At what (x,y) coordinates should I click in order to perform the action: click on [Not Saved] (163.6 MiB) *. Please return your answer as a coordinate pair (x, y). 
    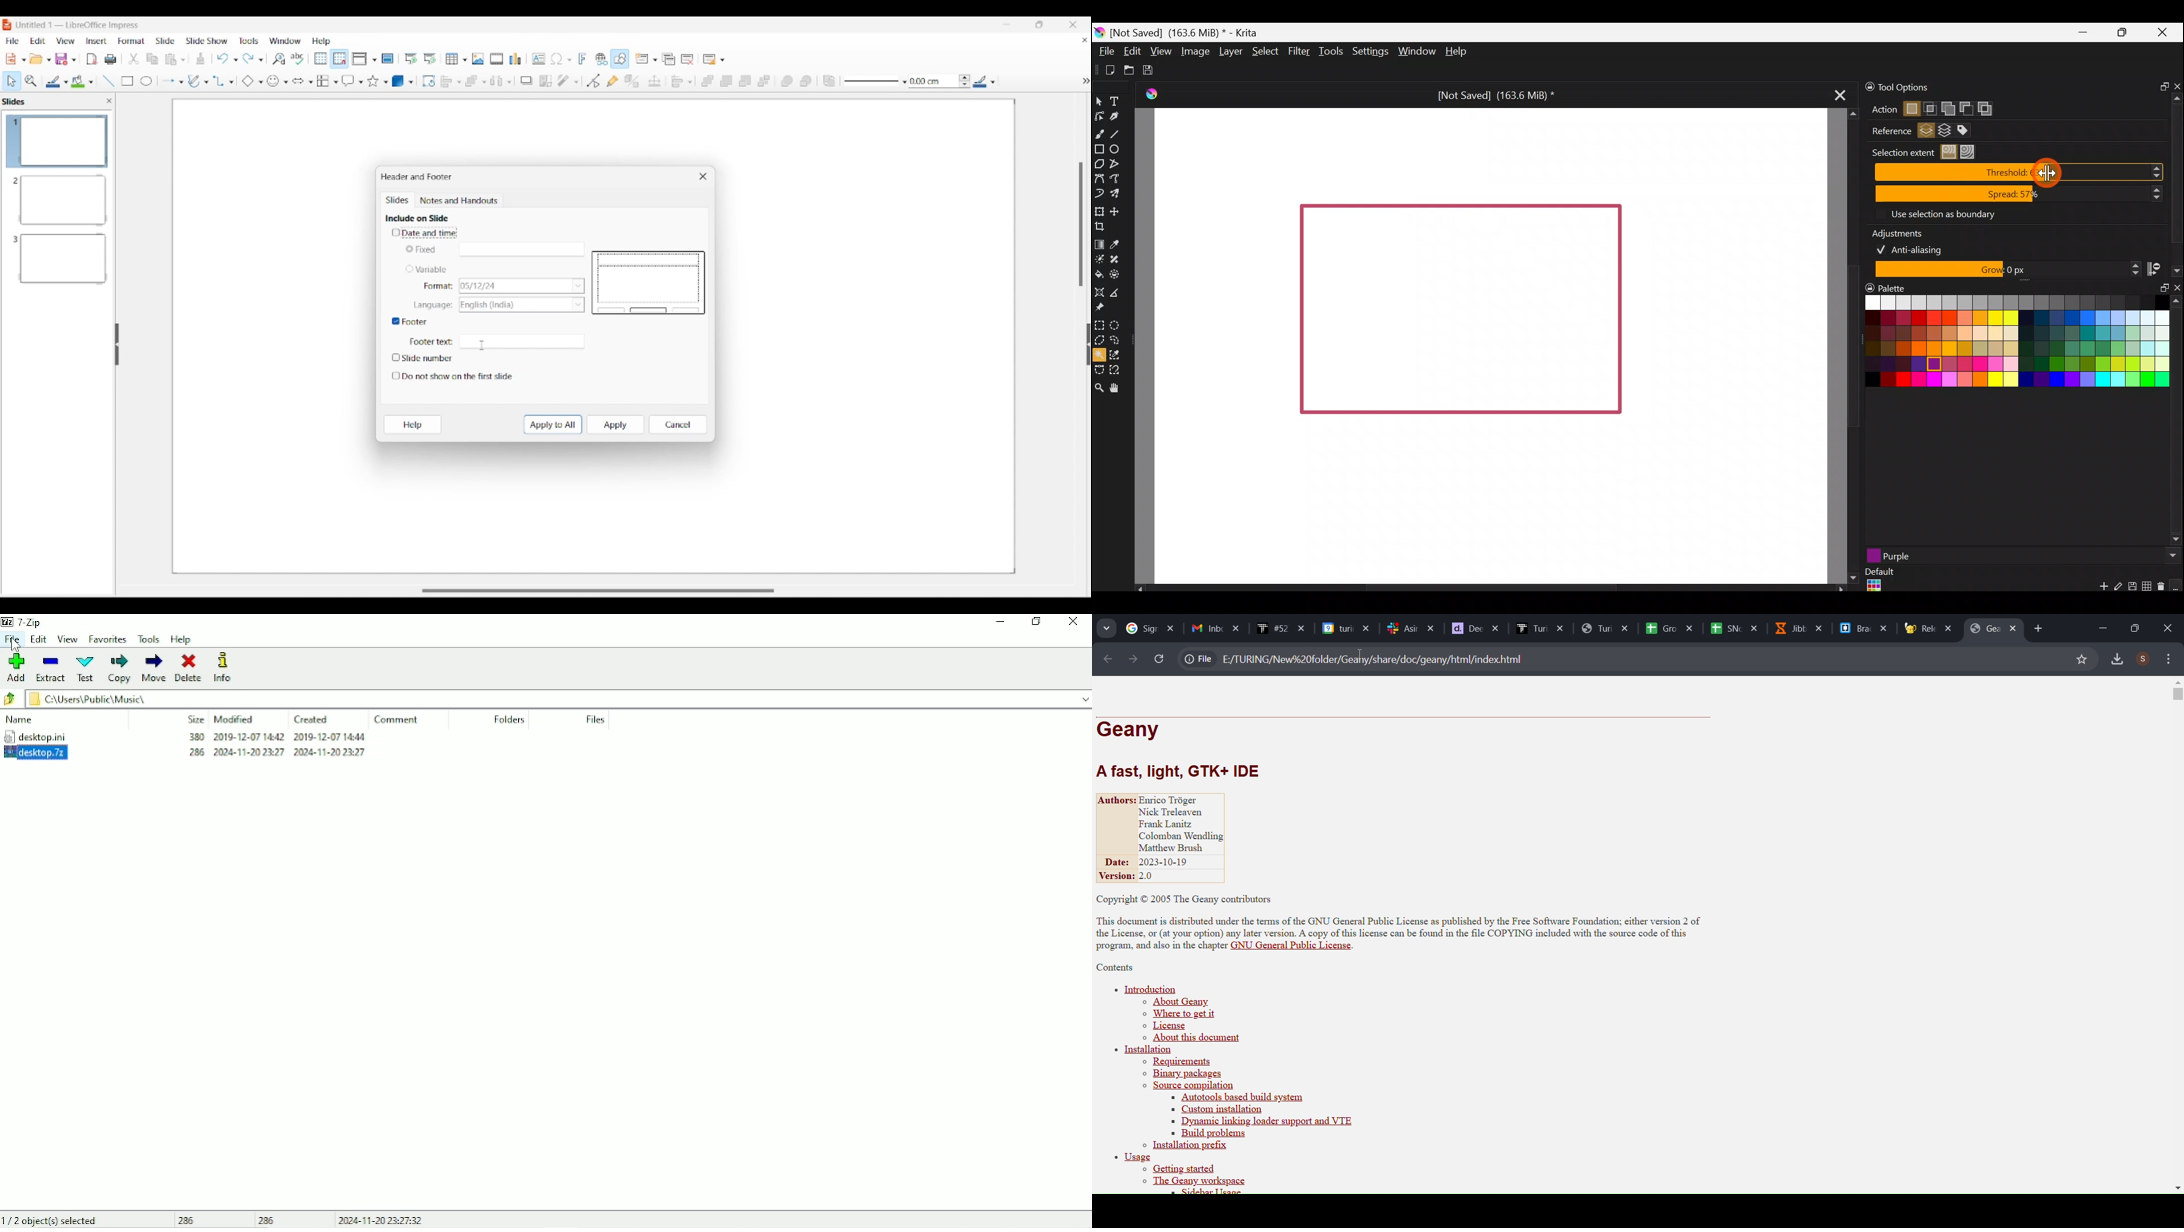
    Looking at the image, I should click on (1495, 93).